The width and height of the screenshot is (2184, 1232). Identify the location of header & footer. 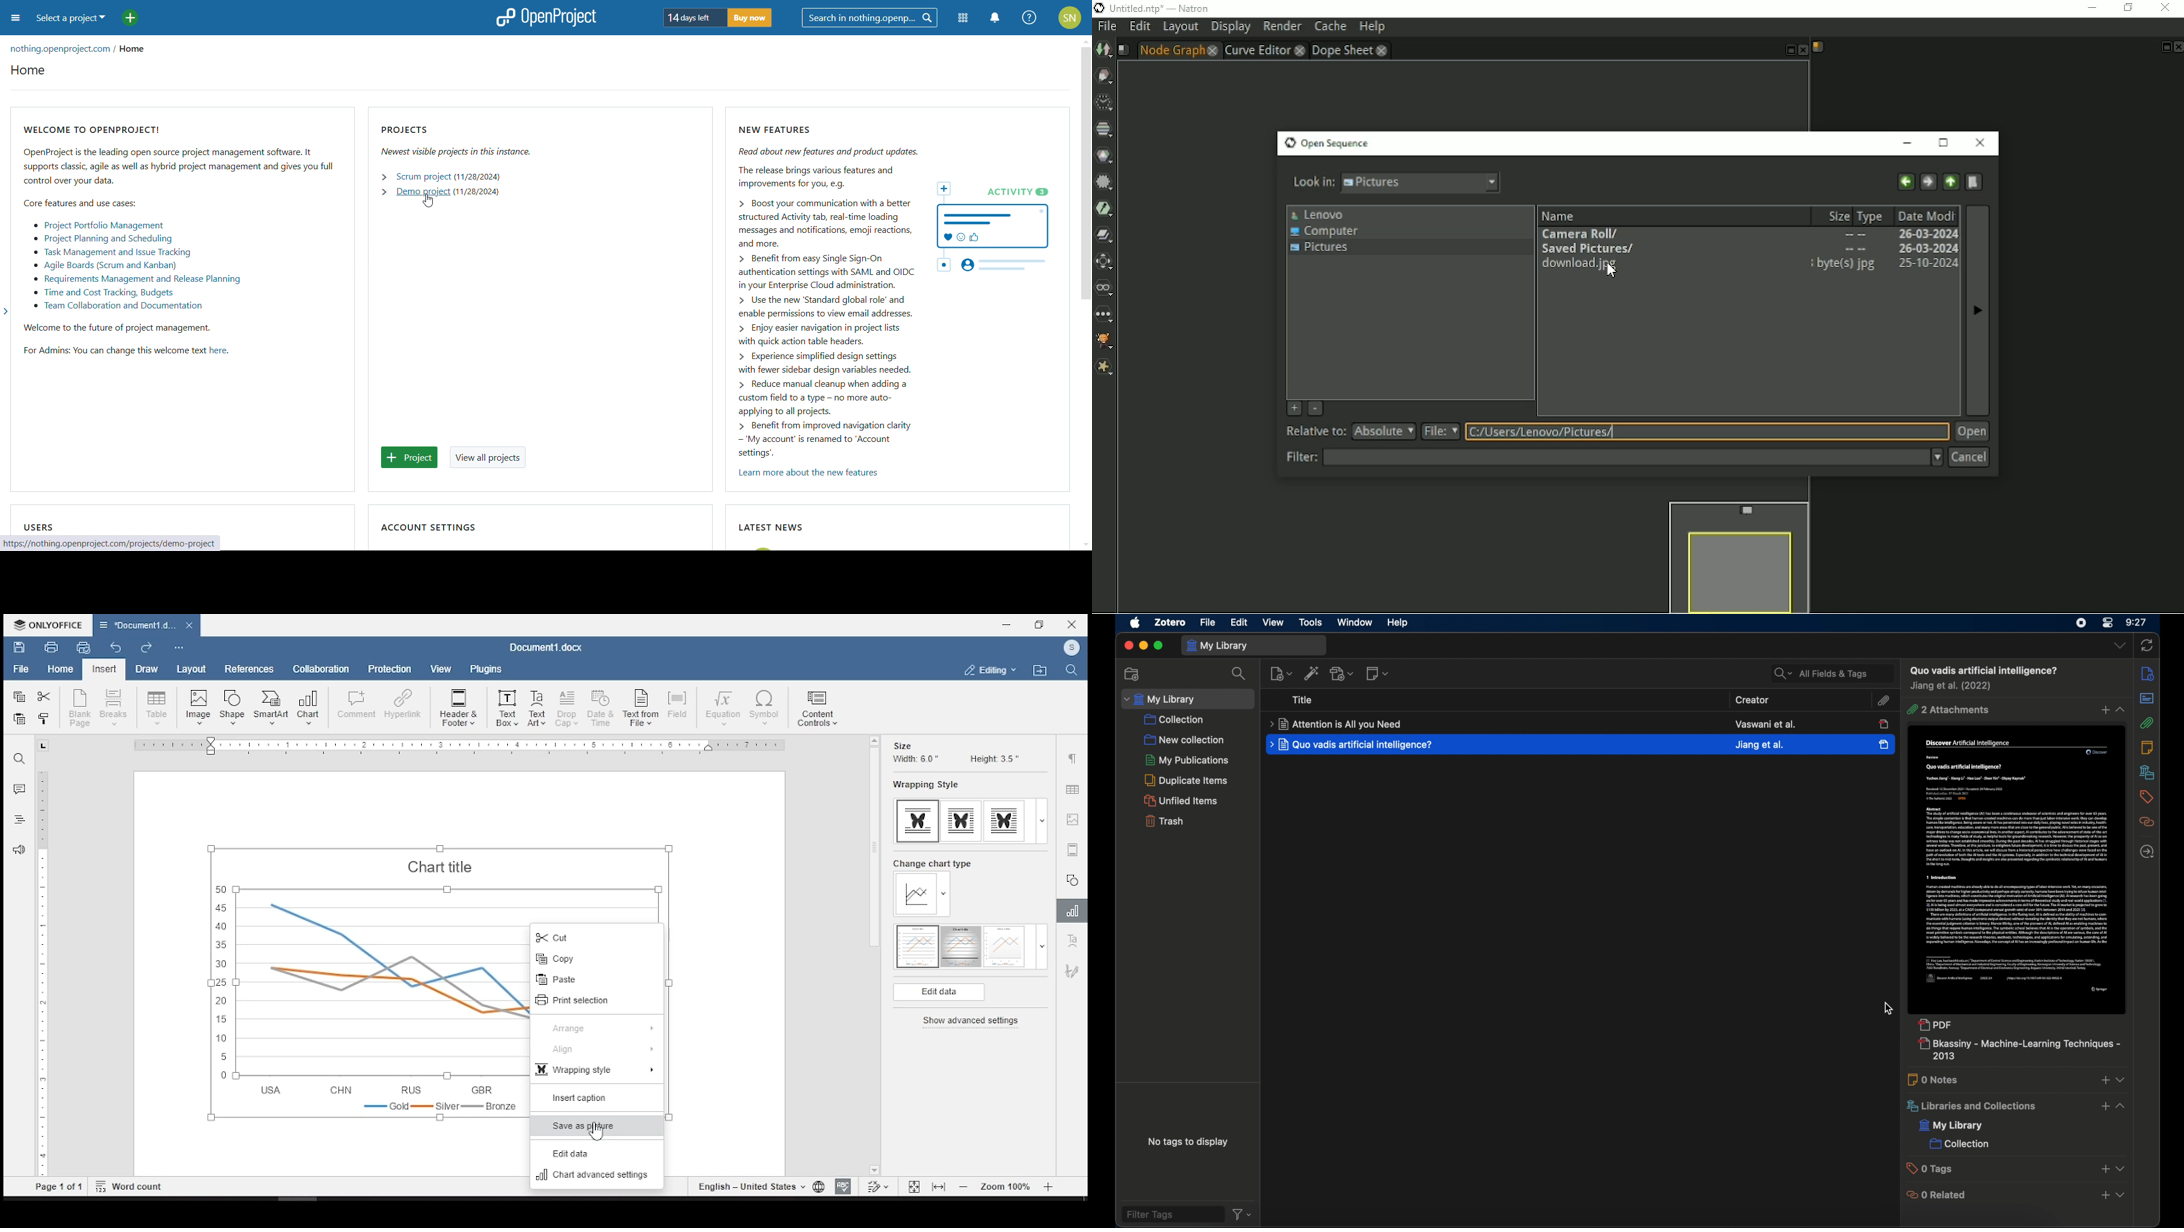
(459, 706).